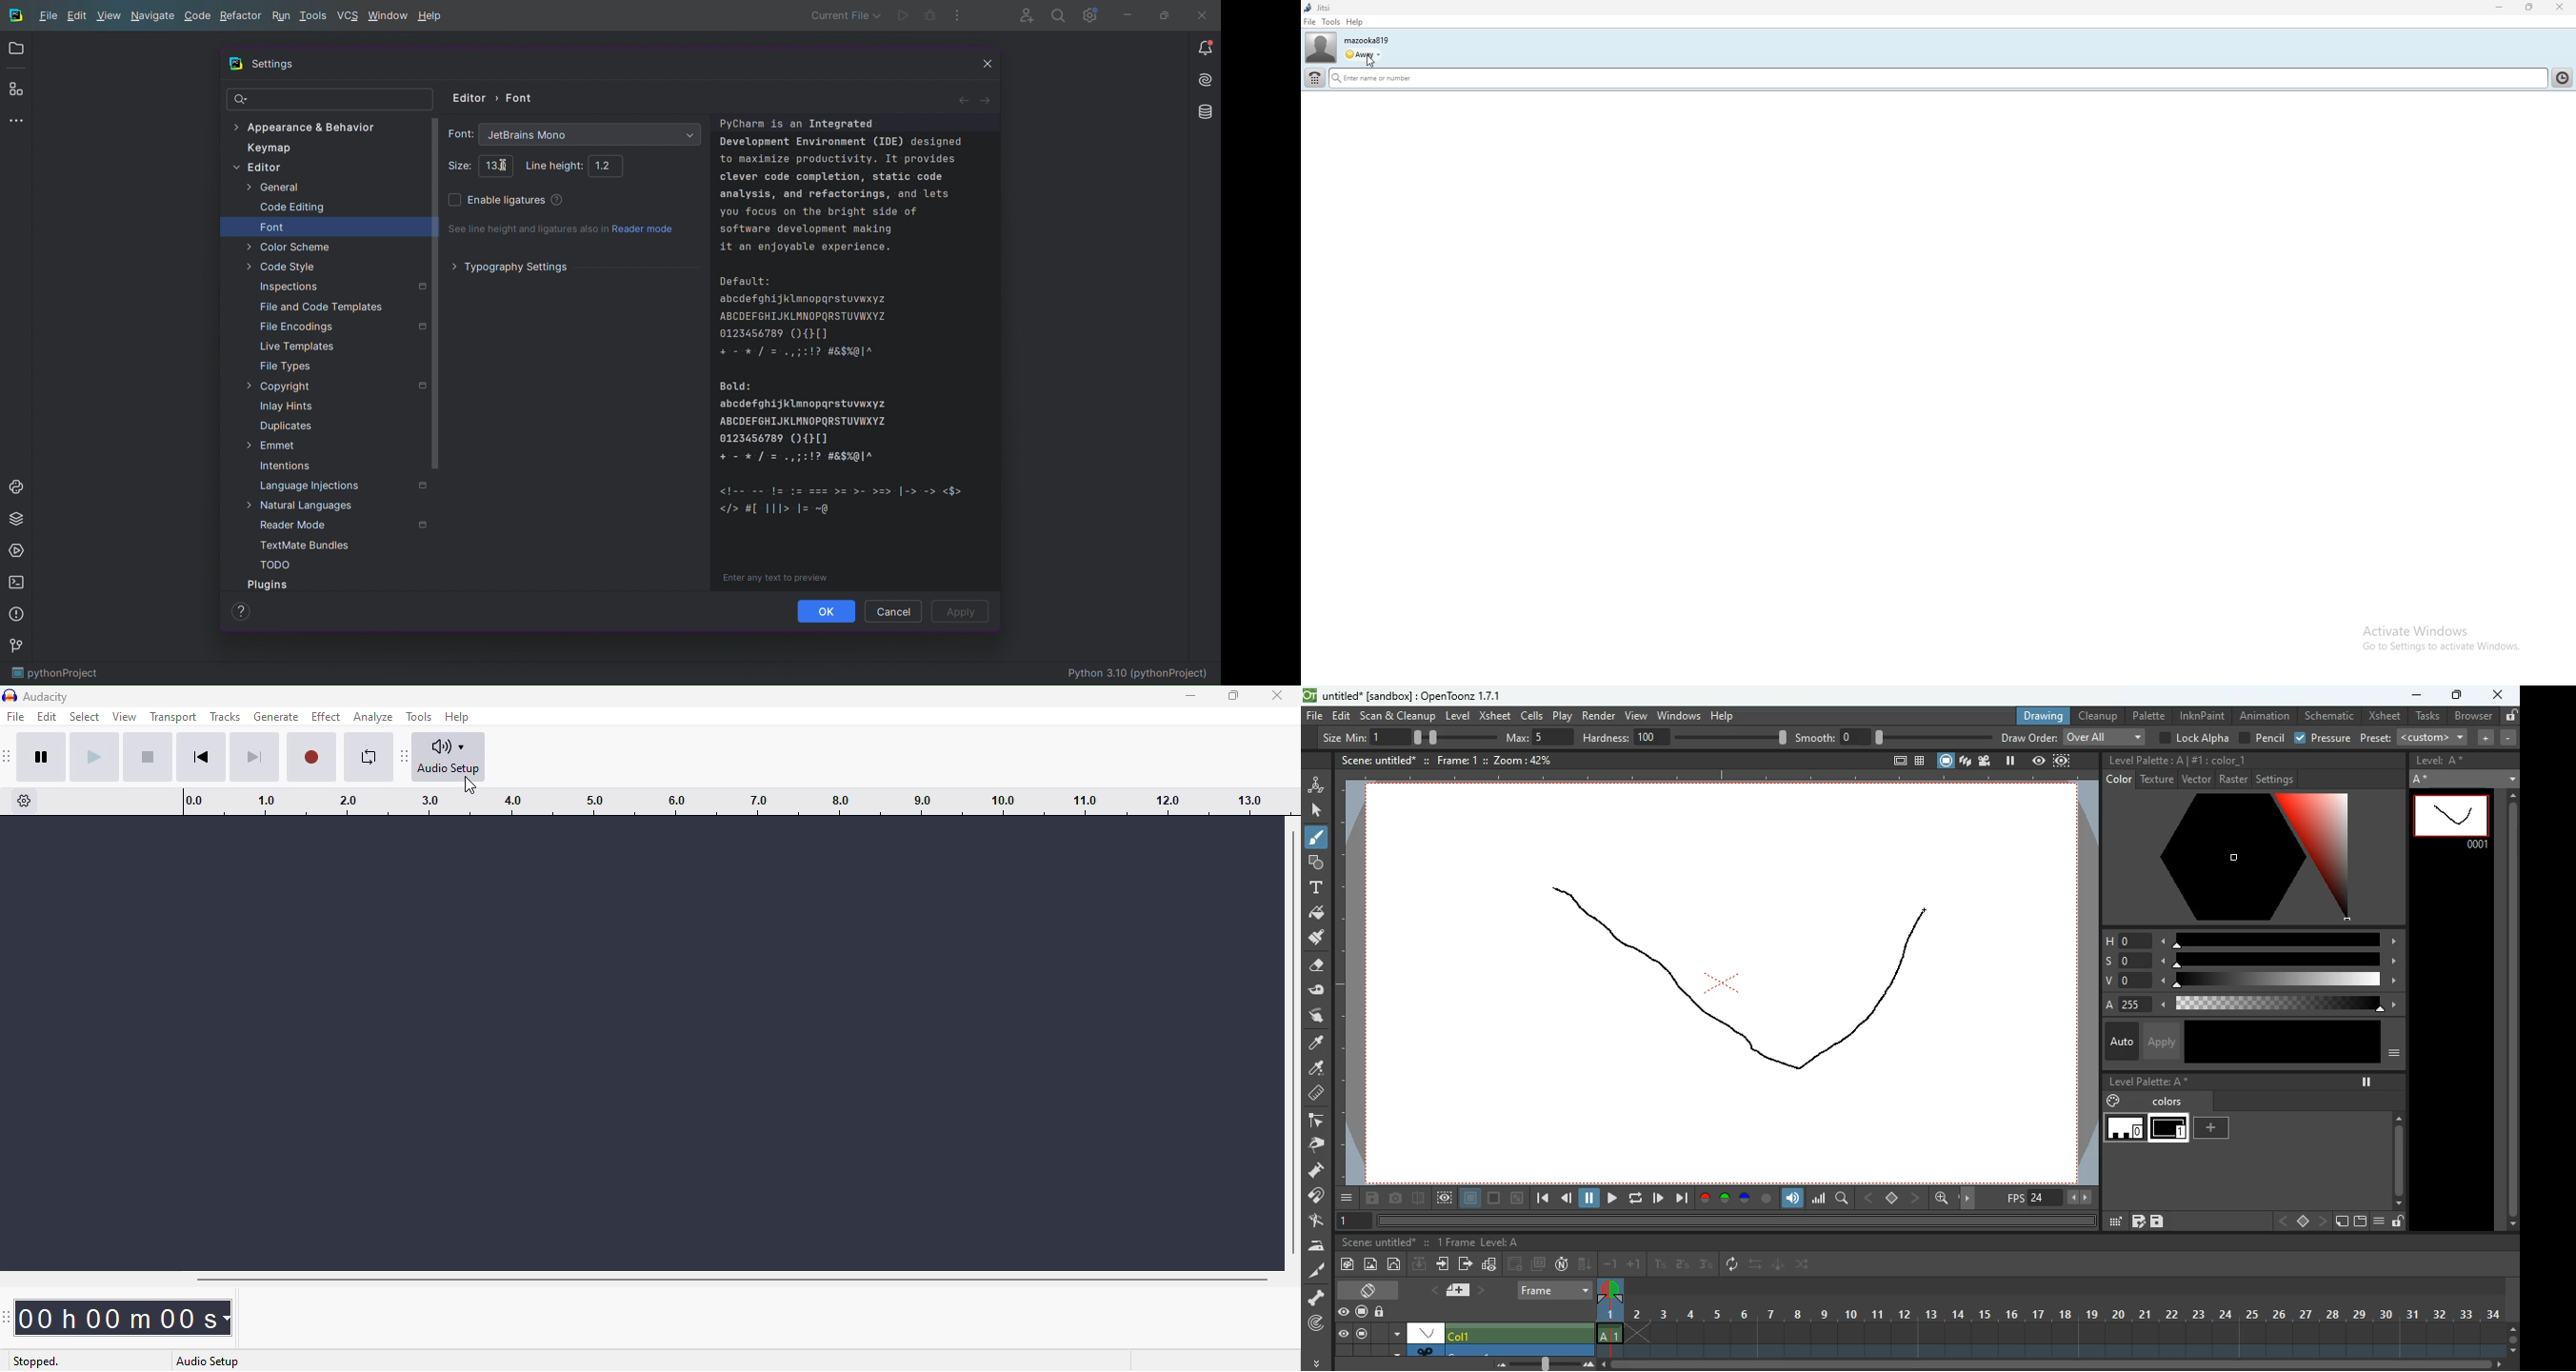 This screenshot has height=1372, width=2576. What do you see at coordinates (280, 17) in the screenshot?
I see `Run` at bounding box center [280, 17].